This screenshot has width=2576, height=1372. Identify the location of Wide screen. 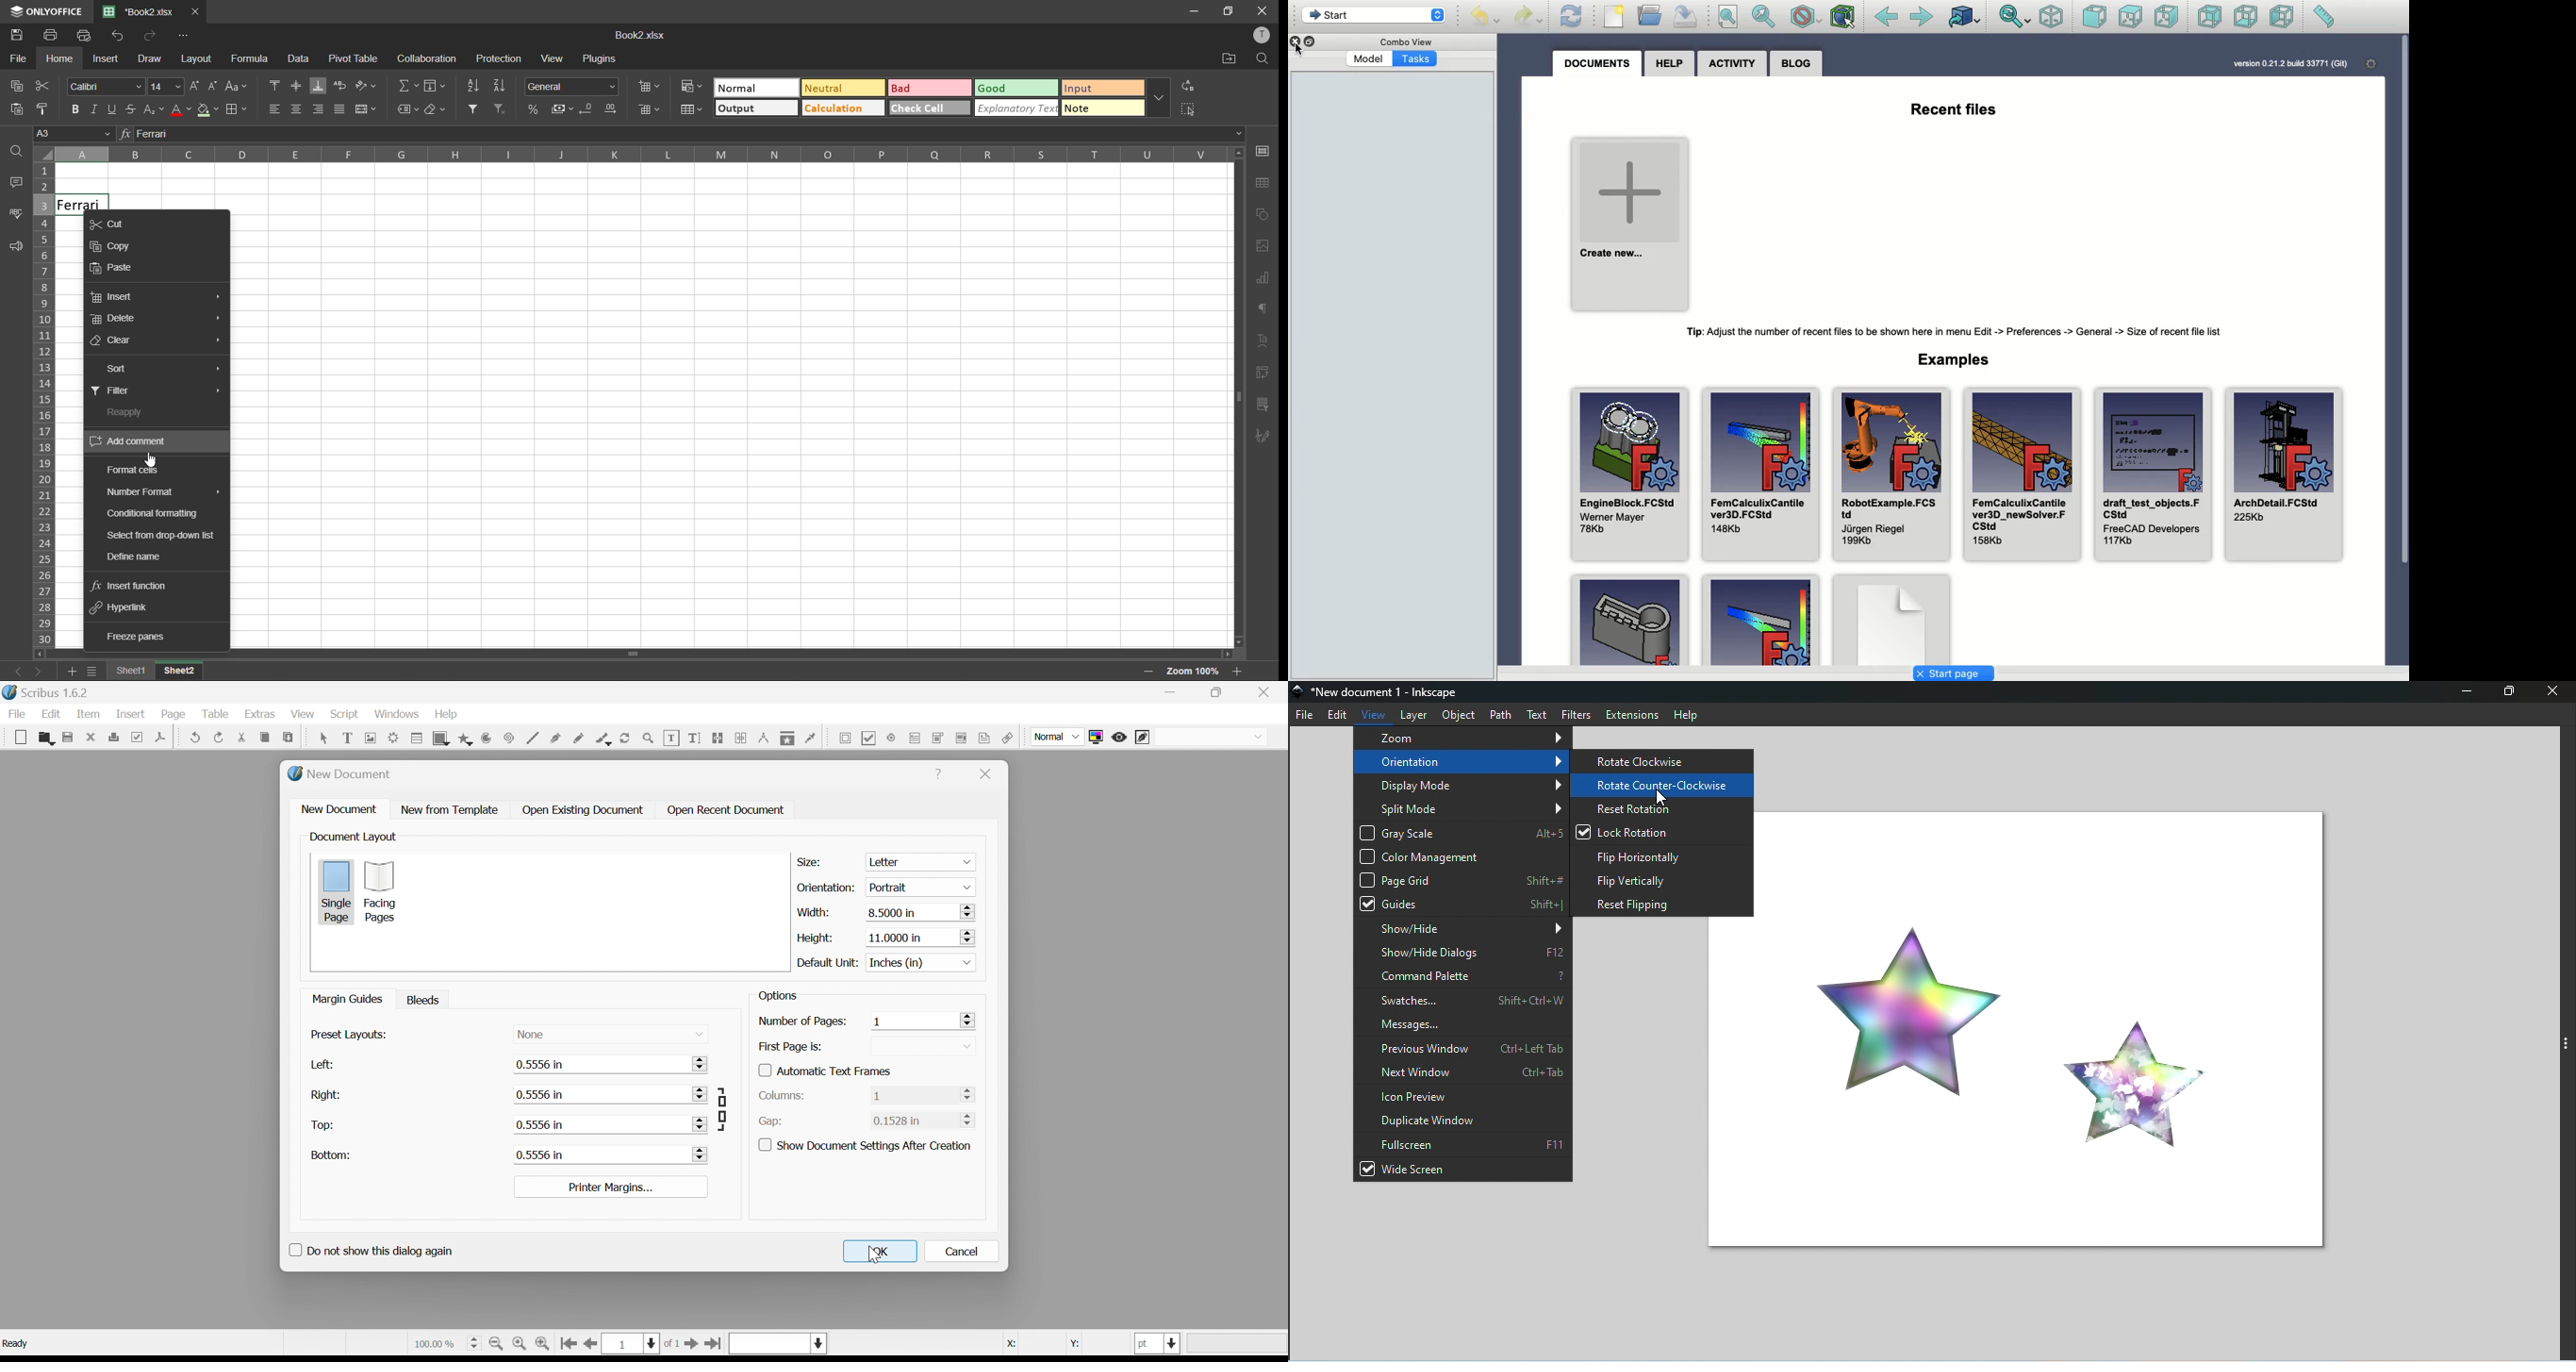
(1464, 1170).